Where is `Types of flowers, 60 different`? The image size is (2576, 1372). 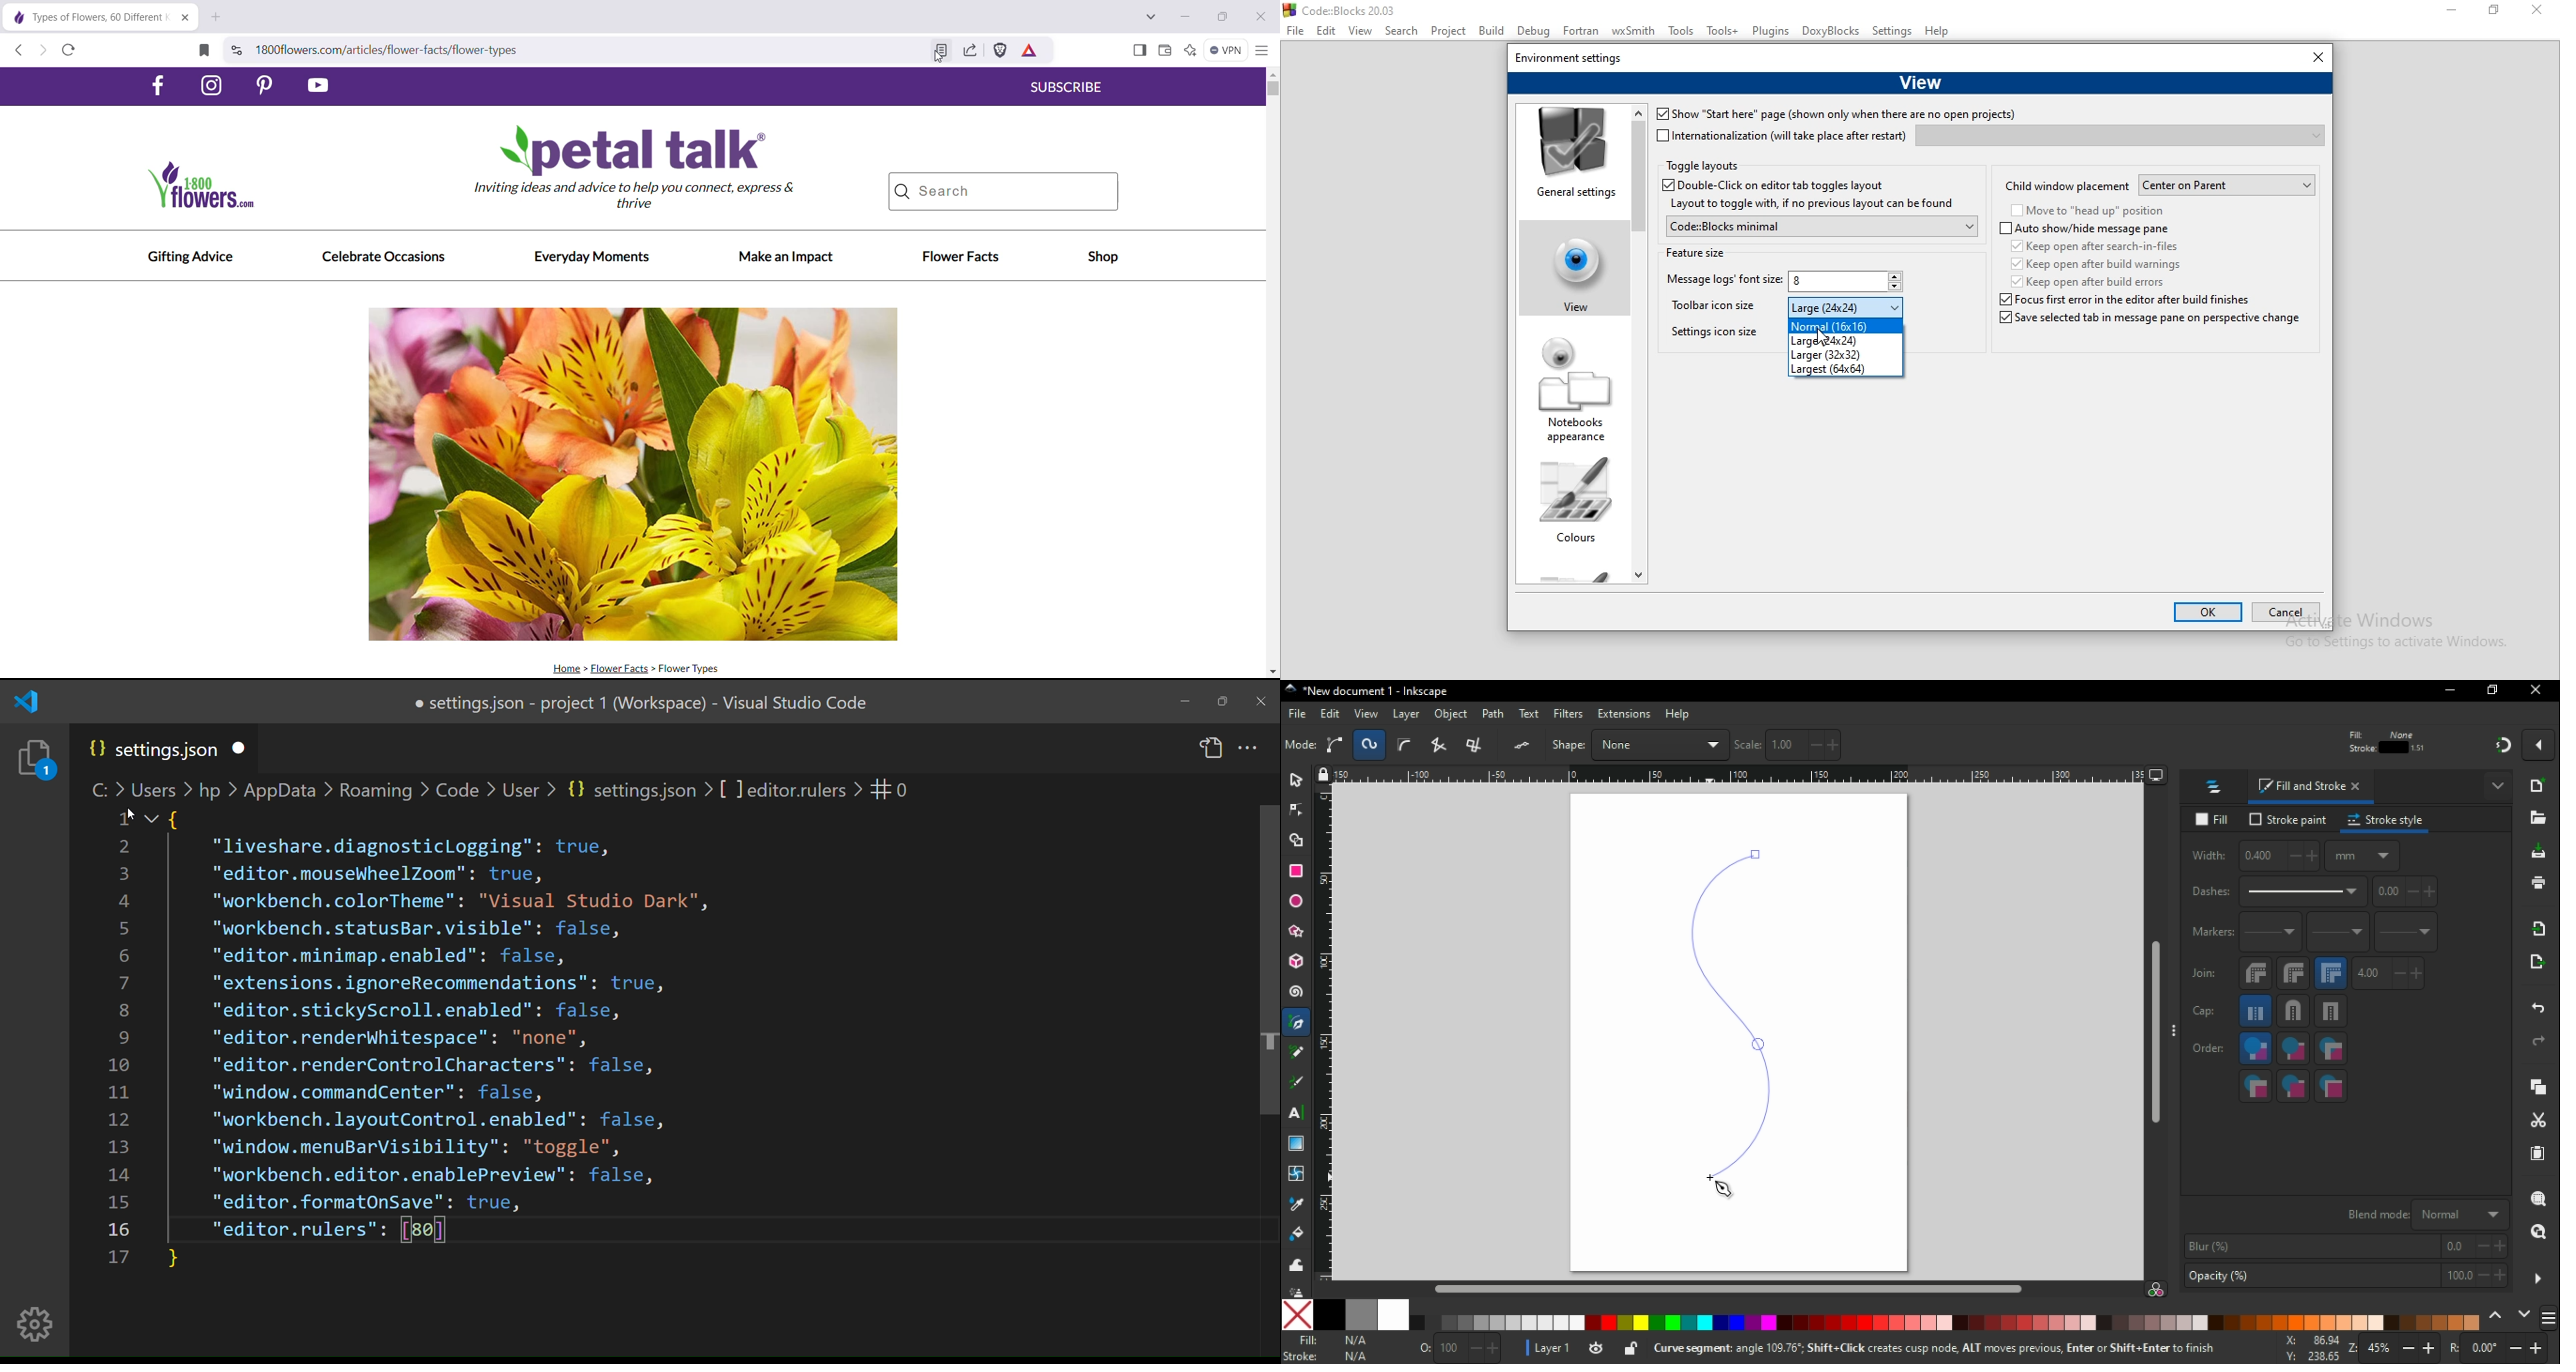
Types of flowers, 60 different is located at coordinates (85, 17).